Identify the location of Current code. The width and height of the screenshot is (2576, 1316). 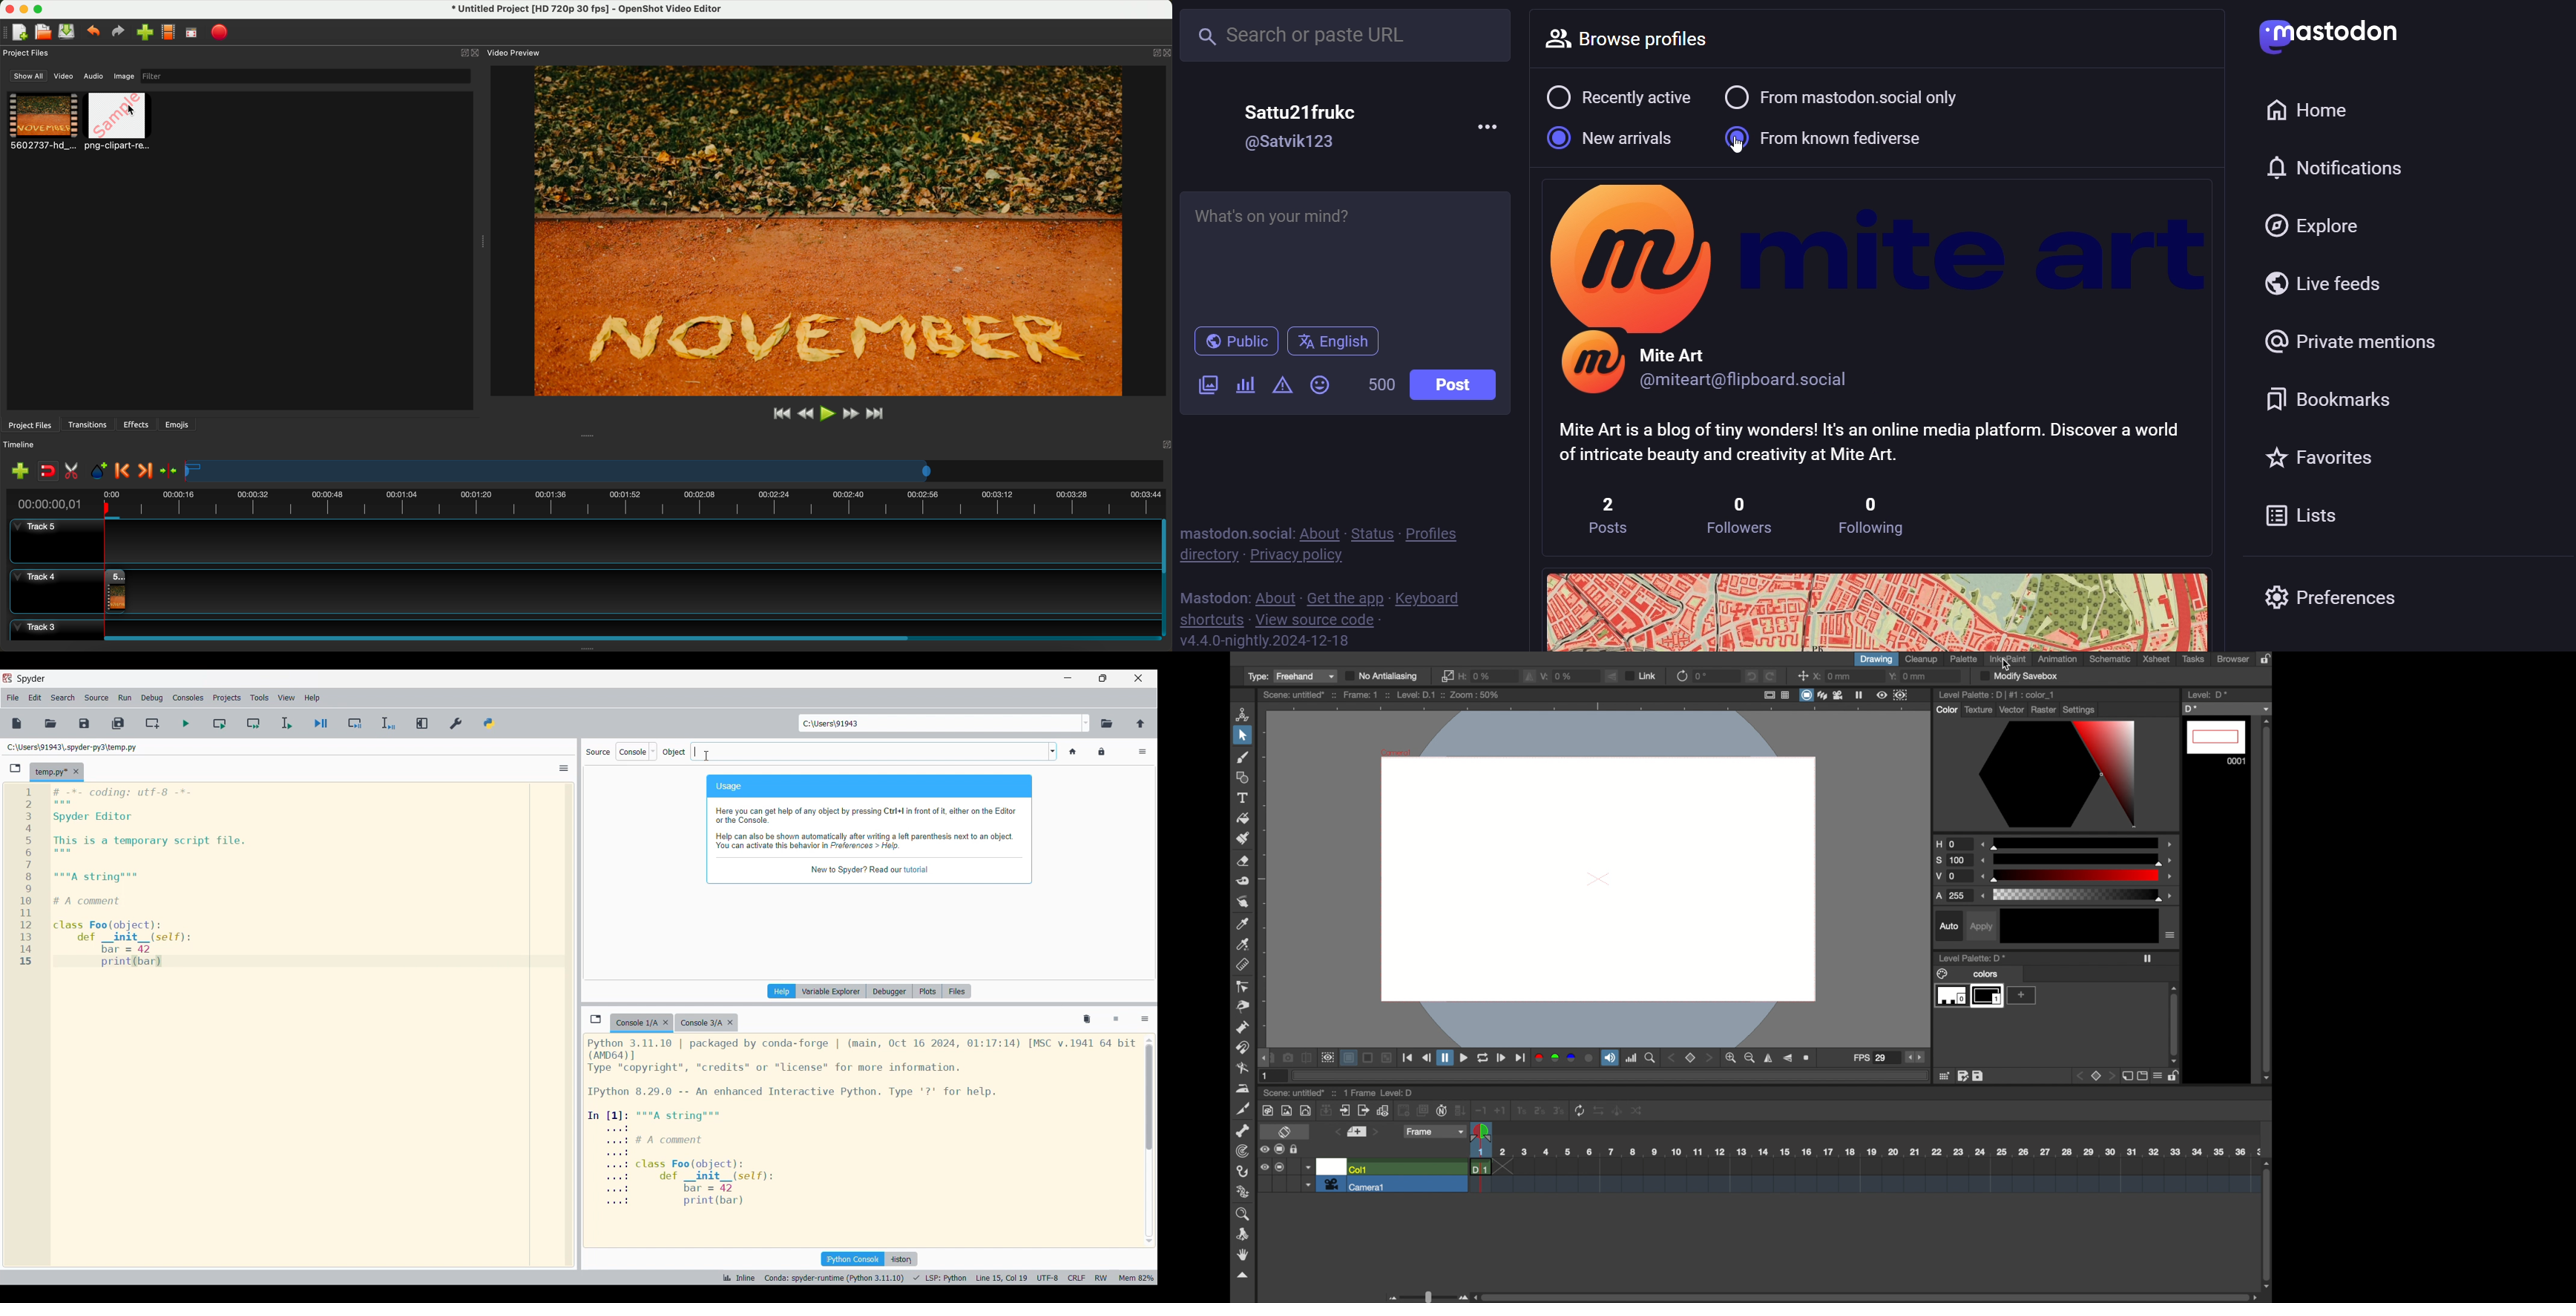
(153, 878).